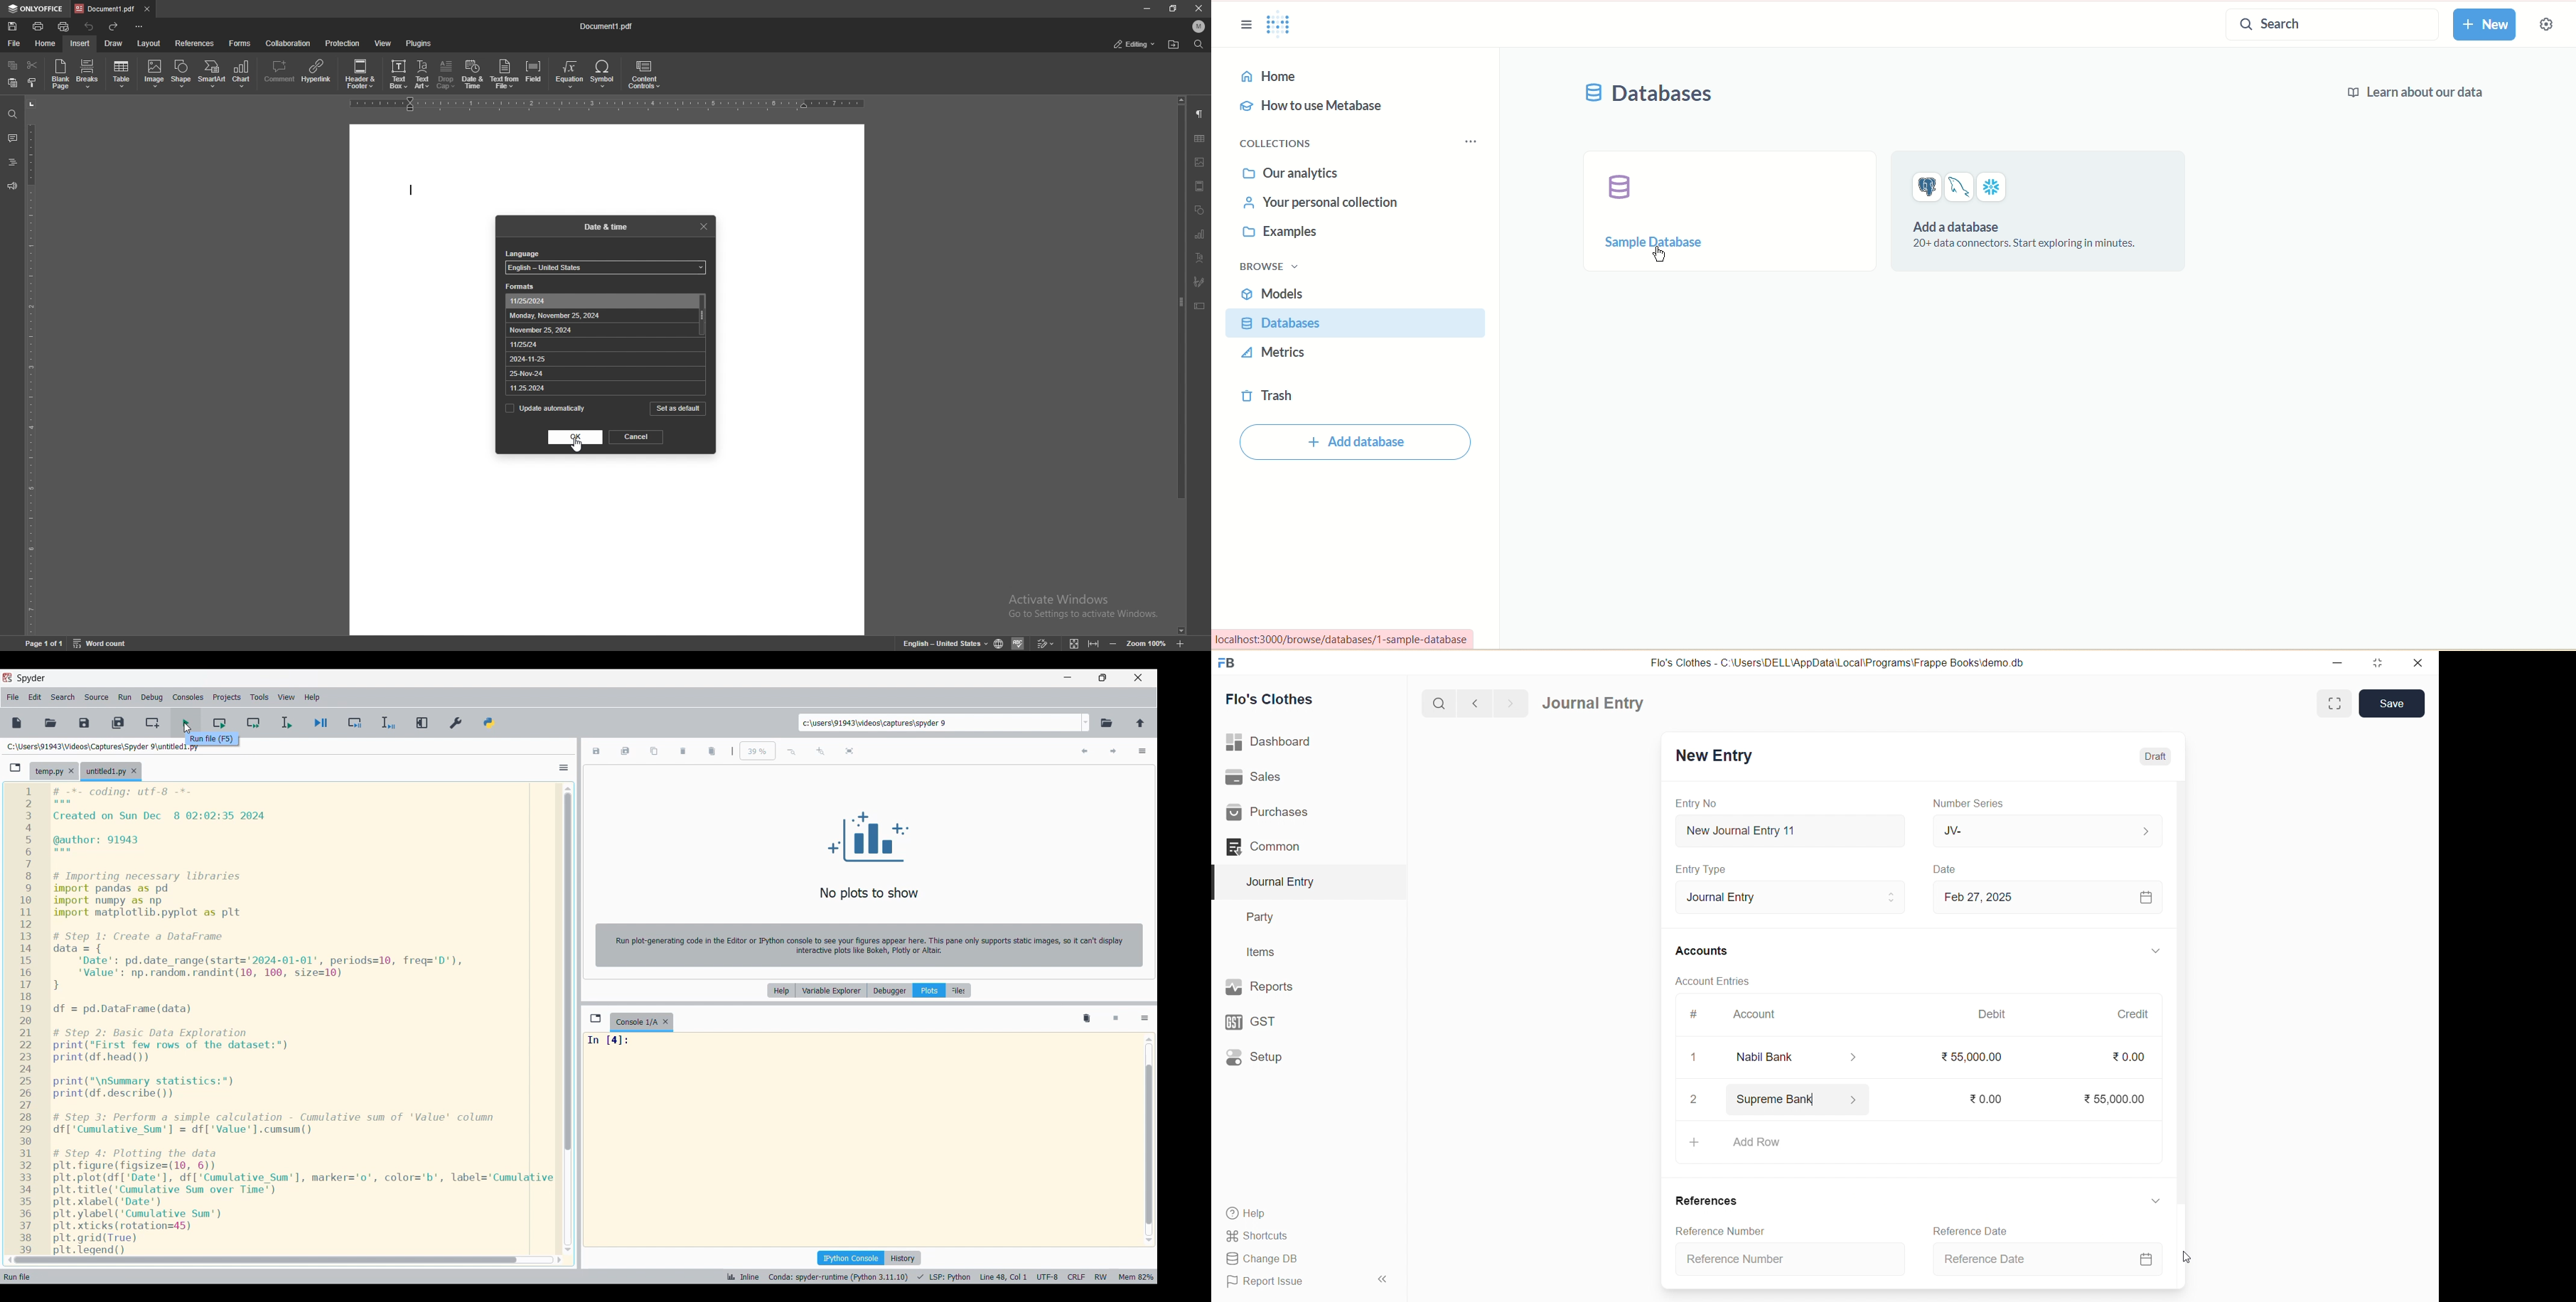 This screenshot has height=1316, width=2576. What do you see at coordinates (188, 697) in the screenshot?
I see `Consoles menu ` at bounding box center [188, 697].